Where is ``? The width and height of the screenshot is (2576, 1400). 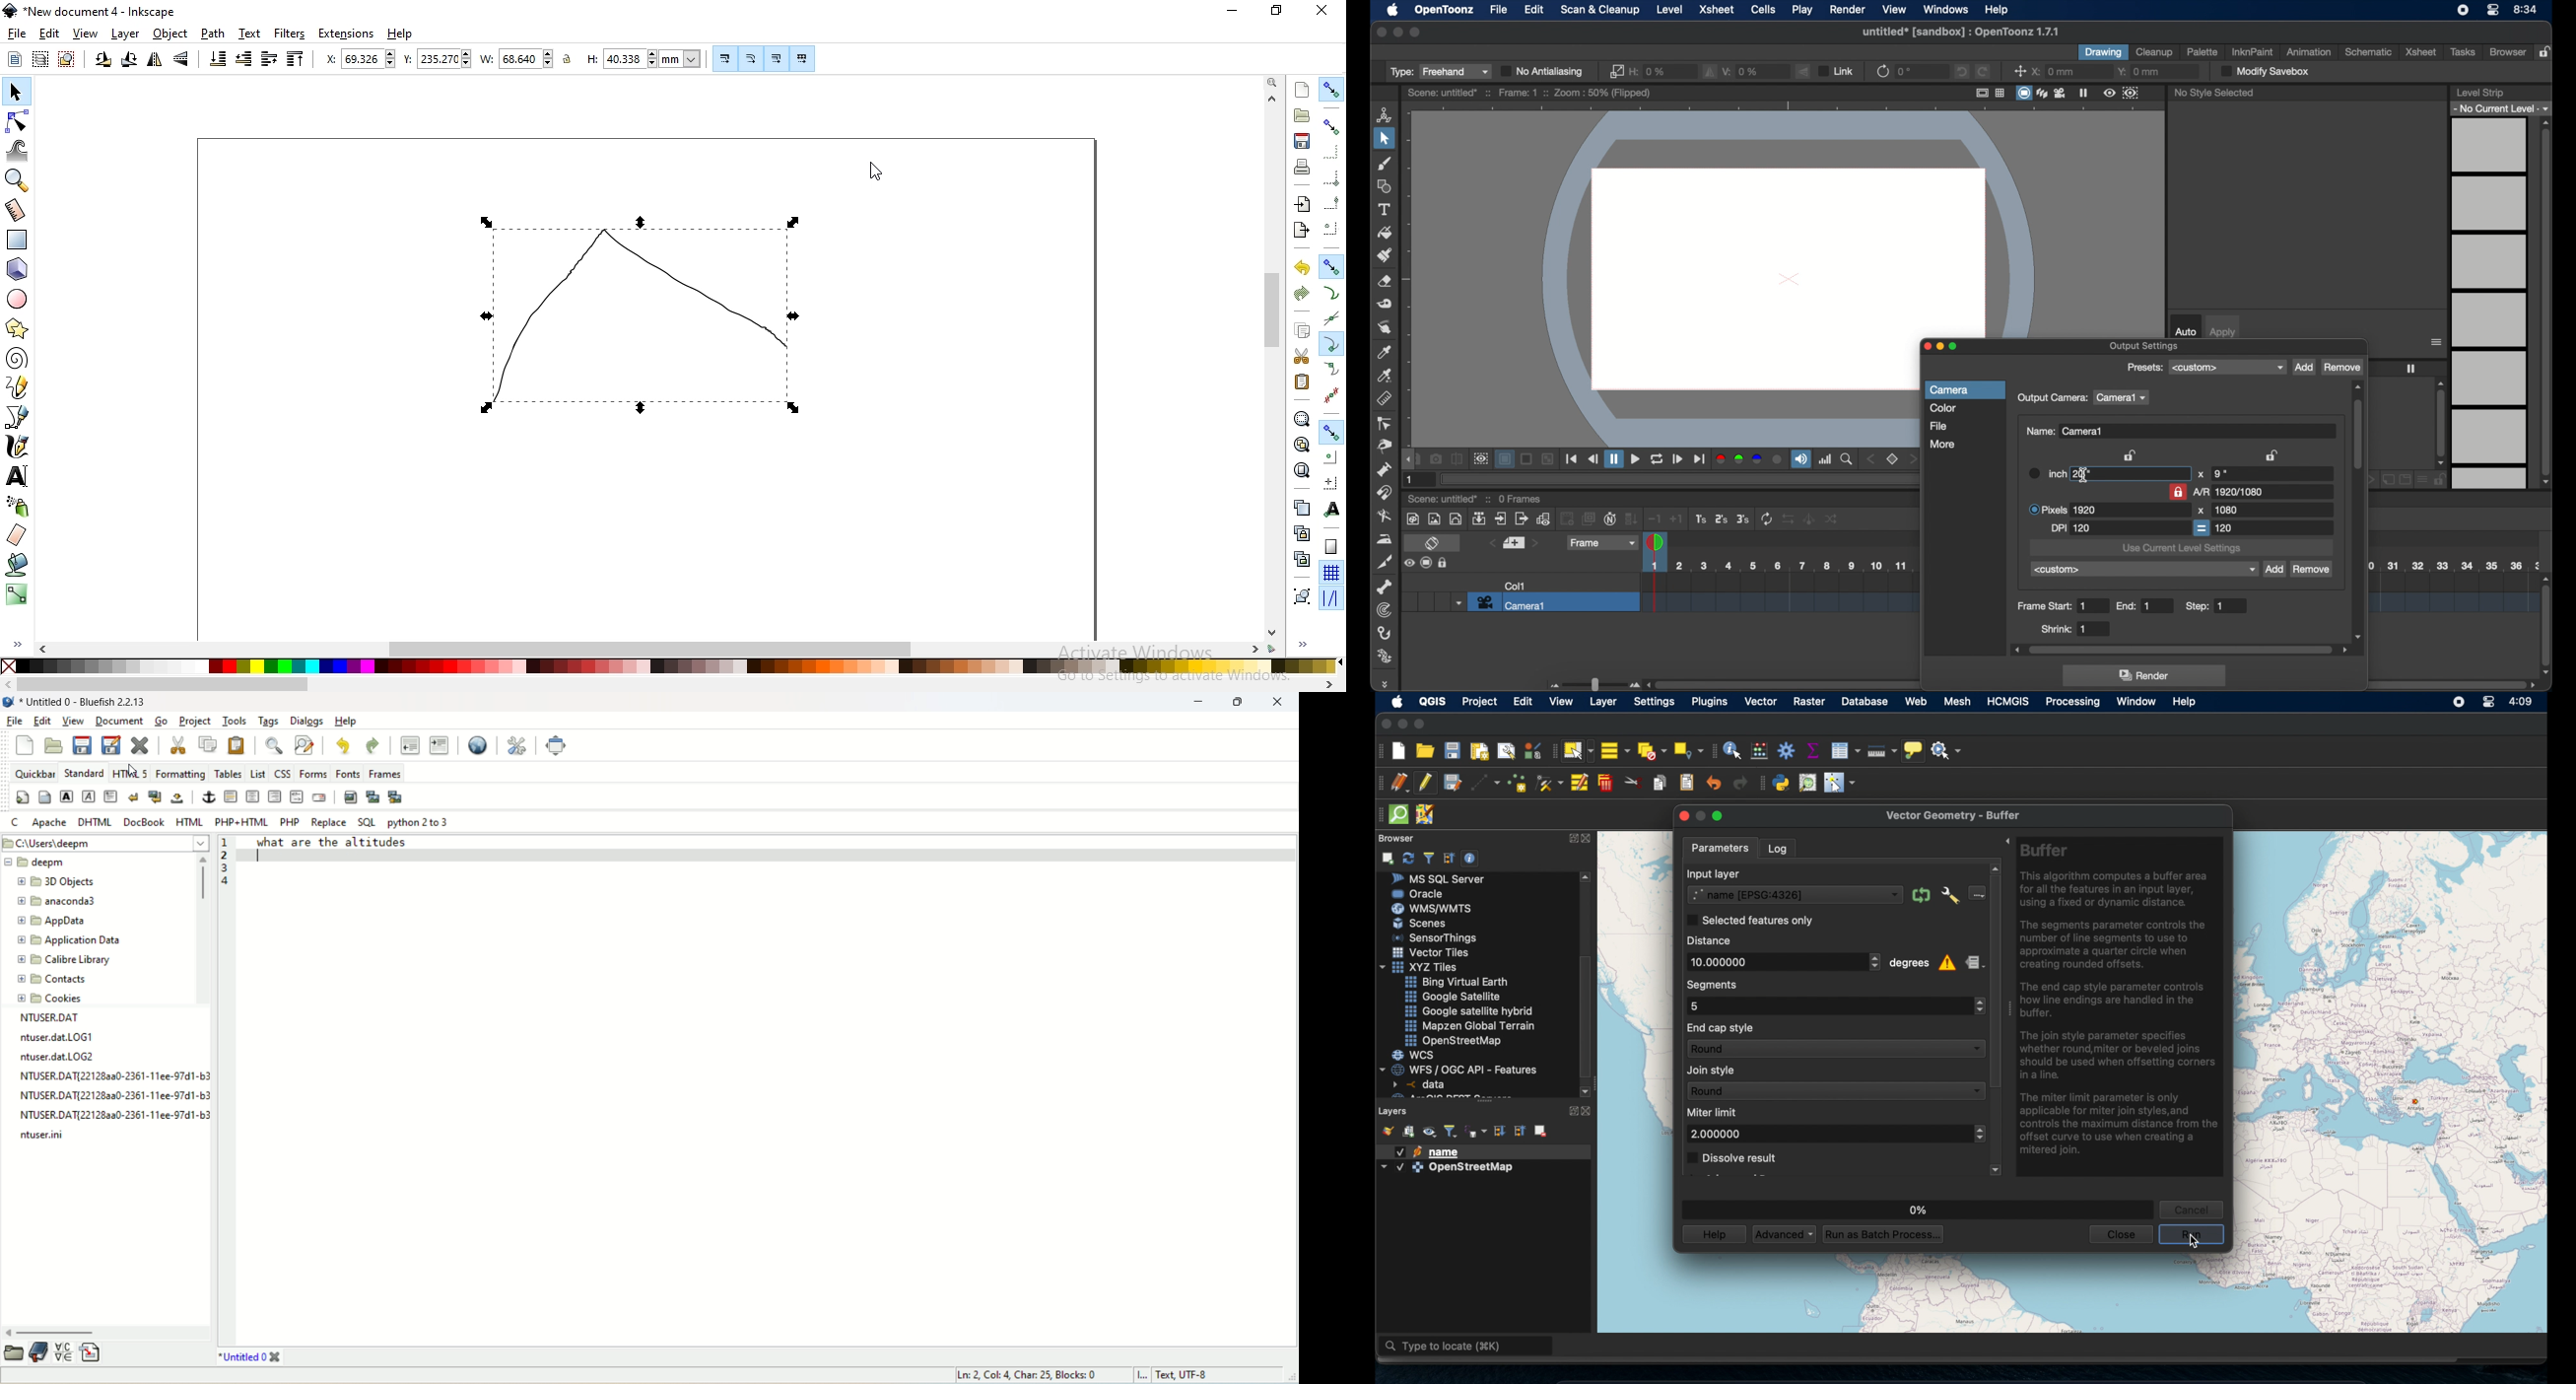  is located at coordinates (776, 58).